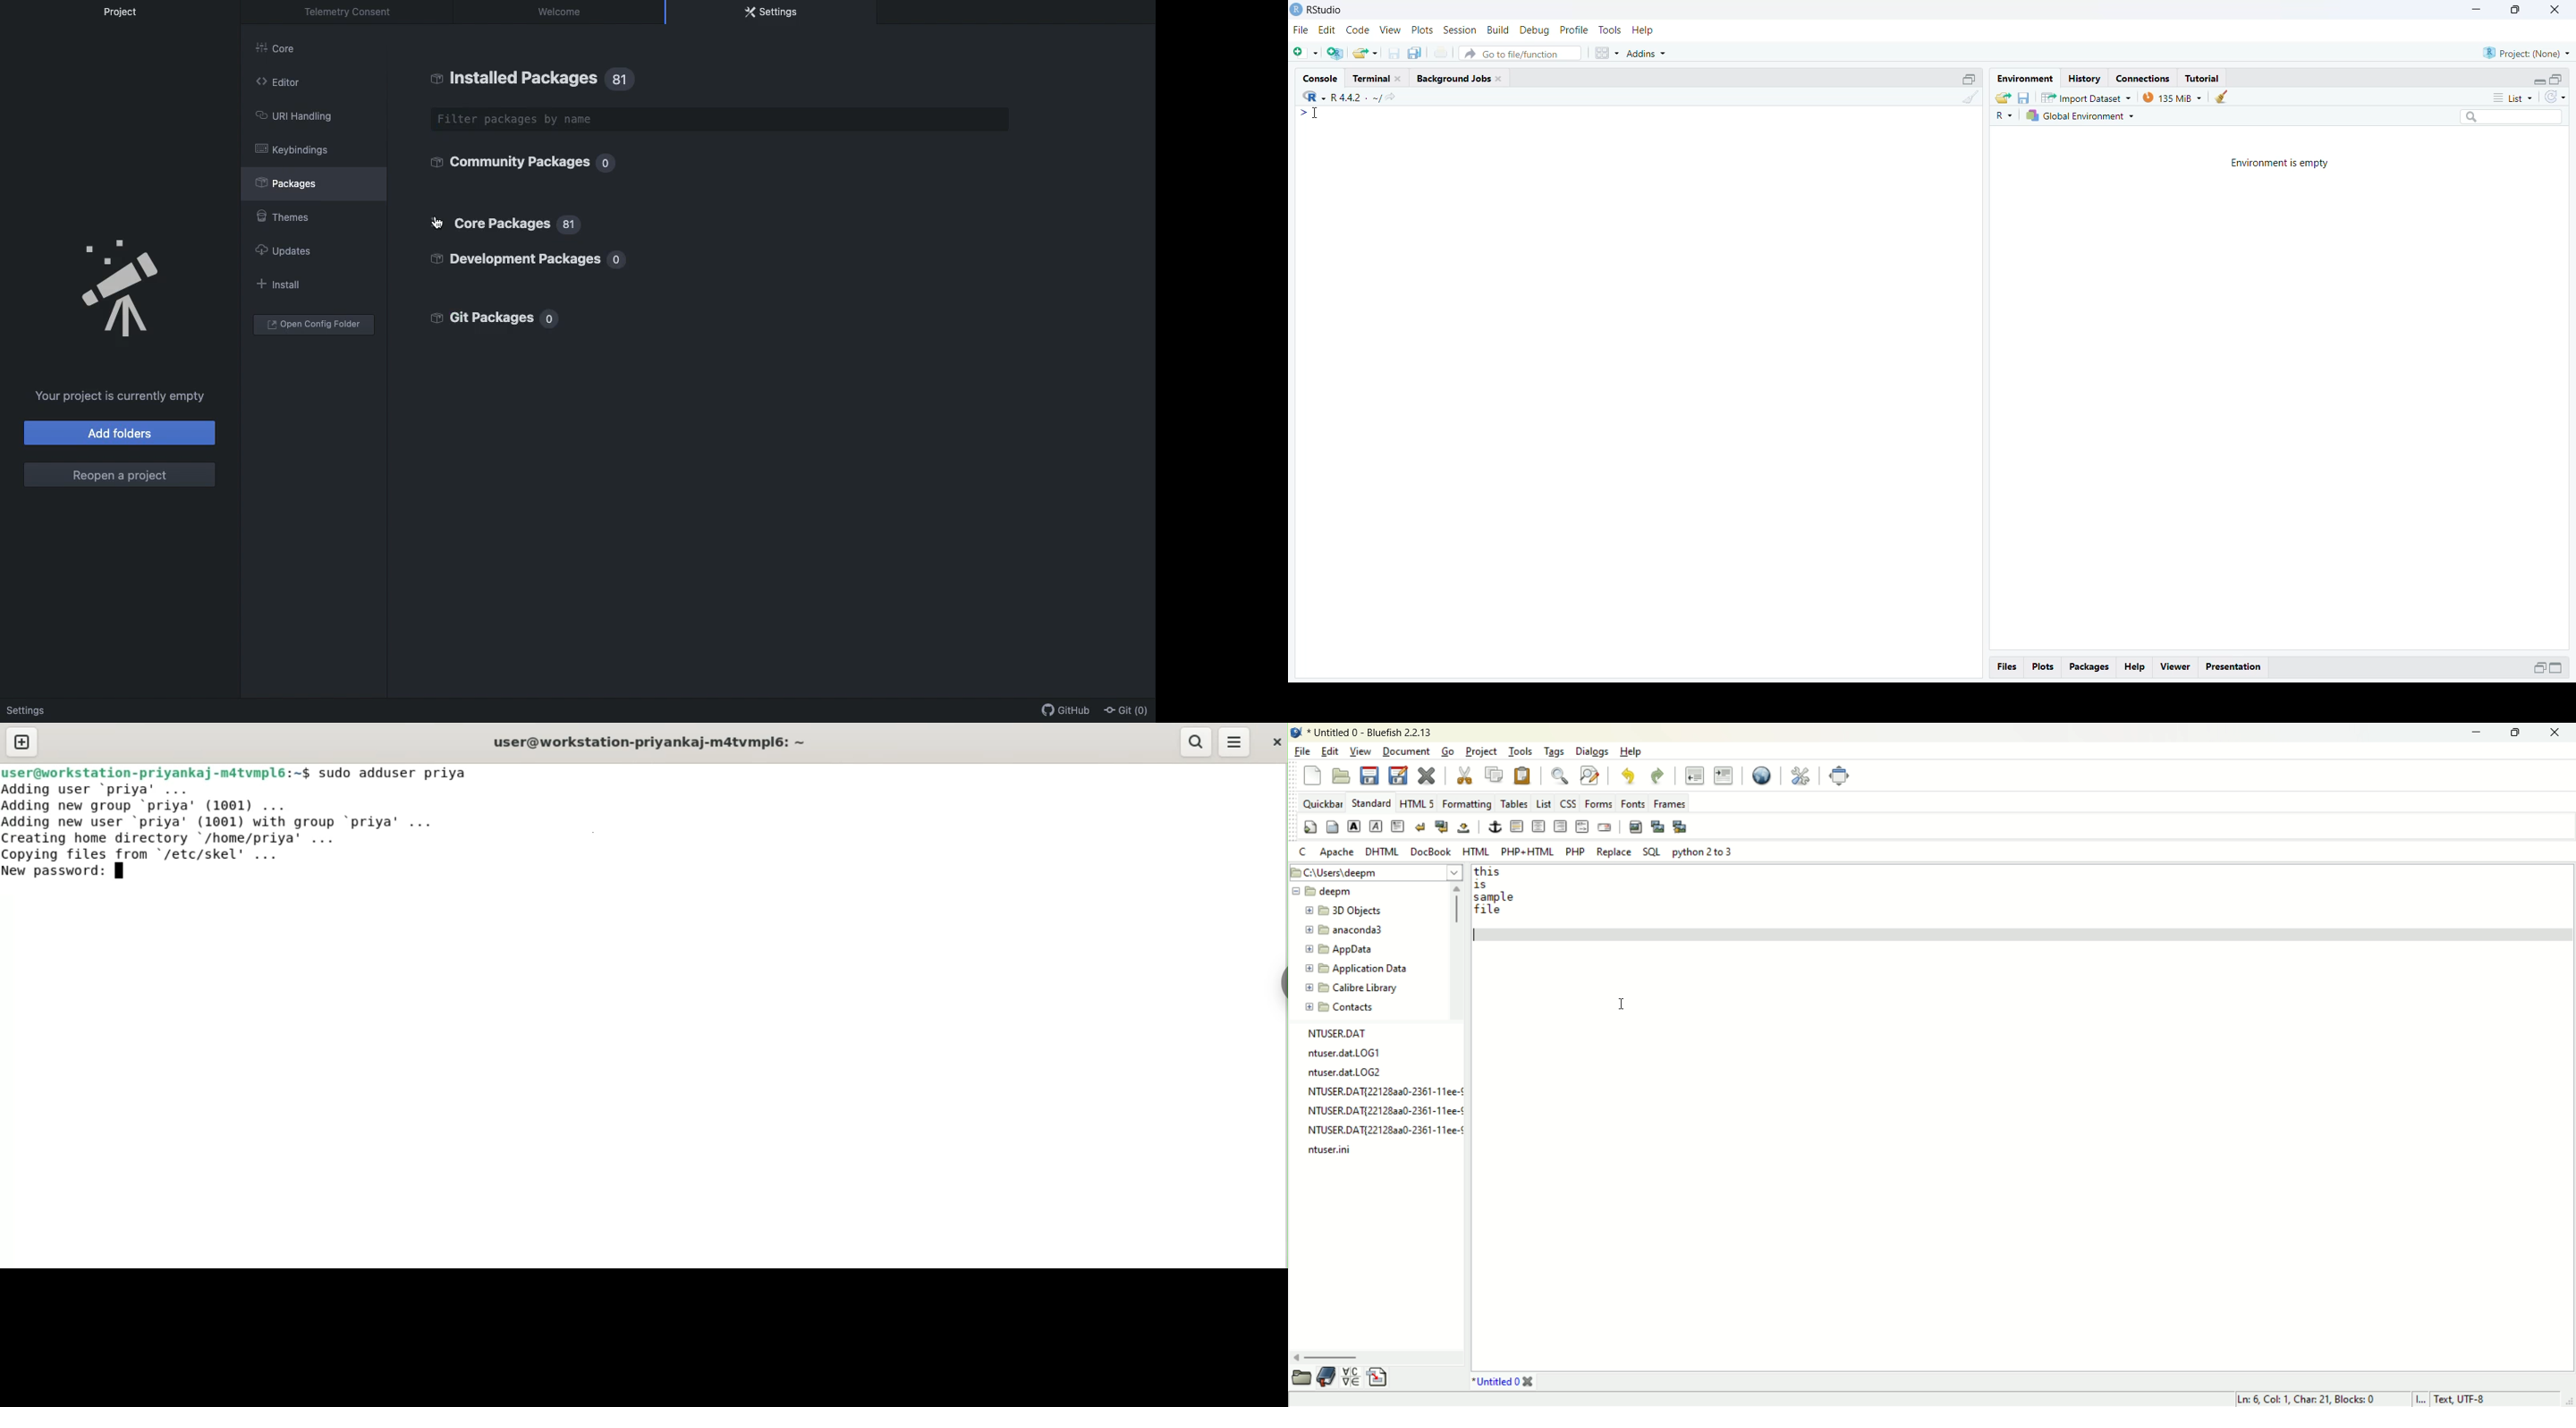 The height and width of the screenshot is (1428, 2576). What do you see at coordinates (2281, 162) in the screenshot?
I see `Environment is empty` at bounding box center [2281, 162].